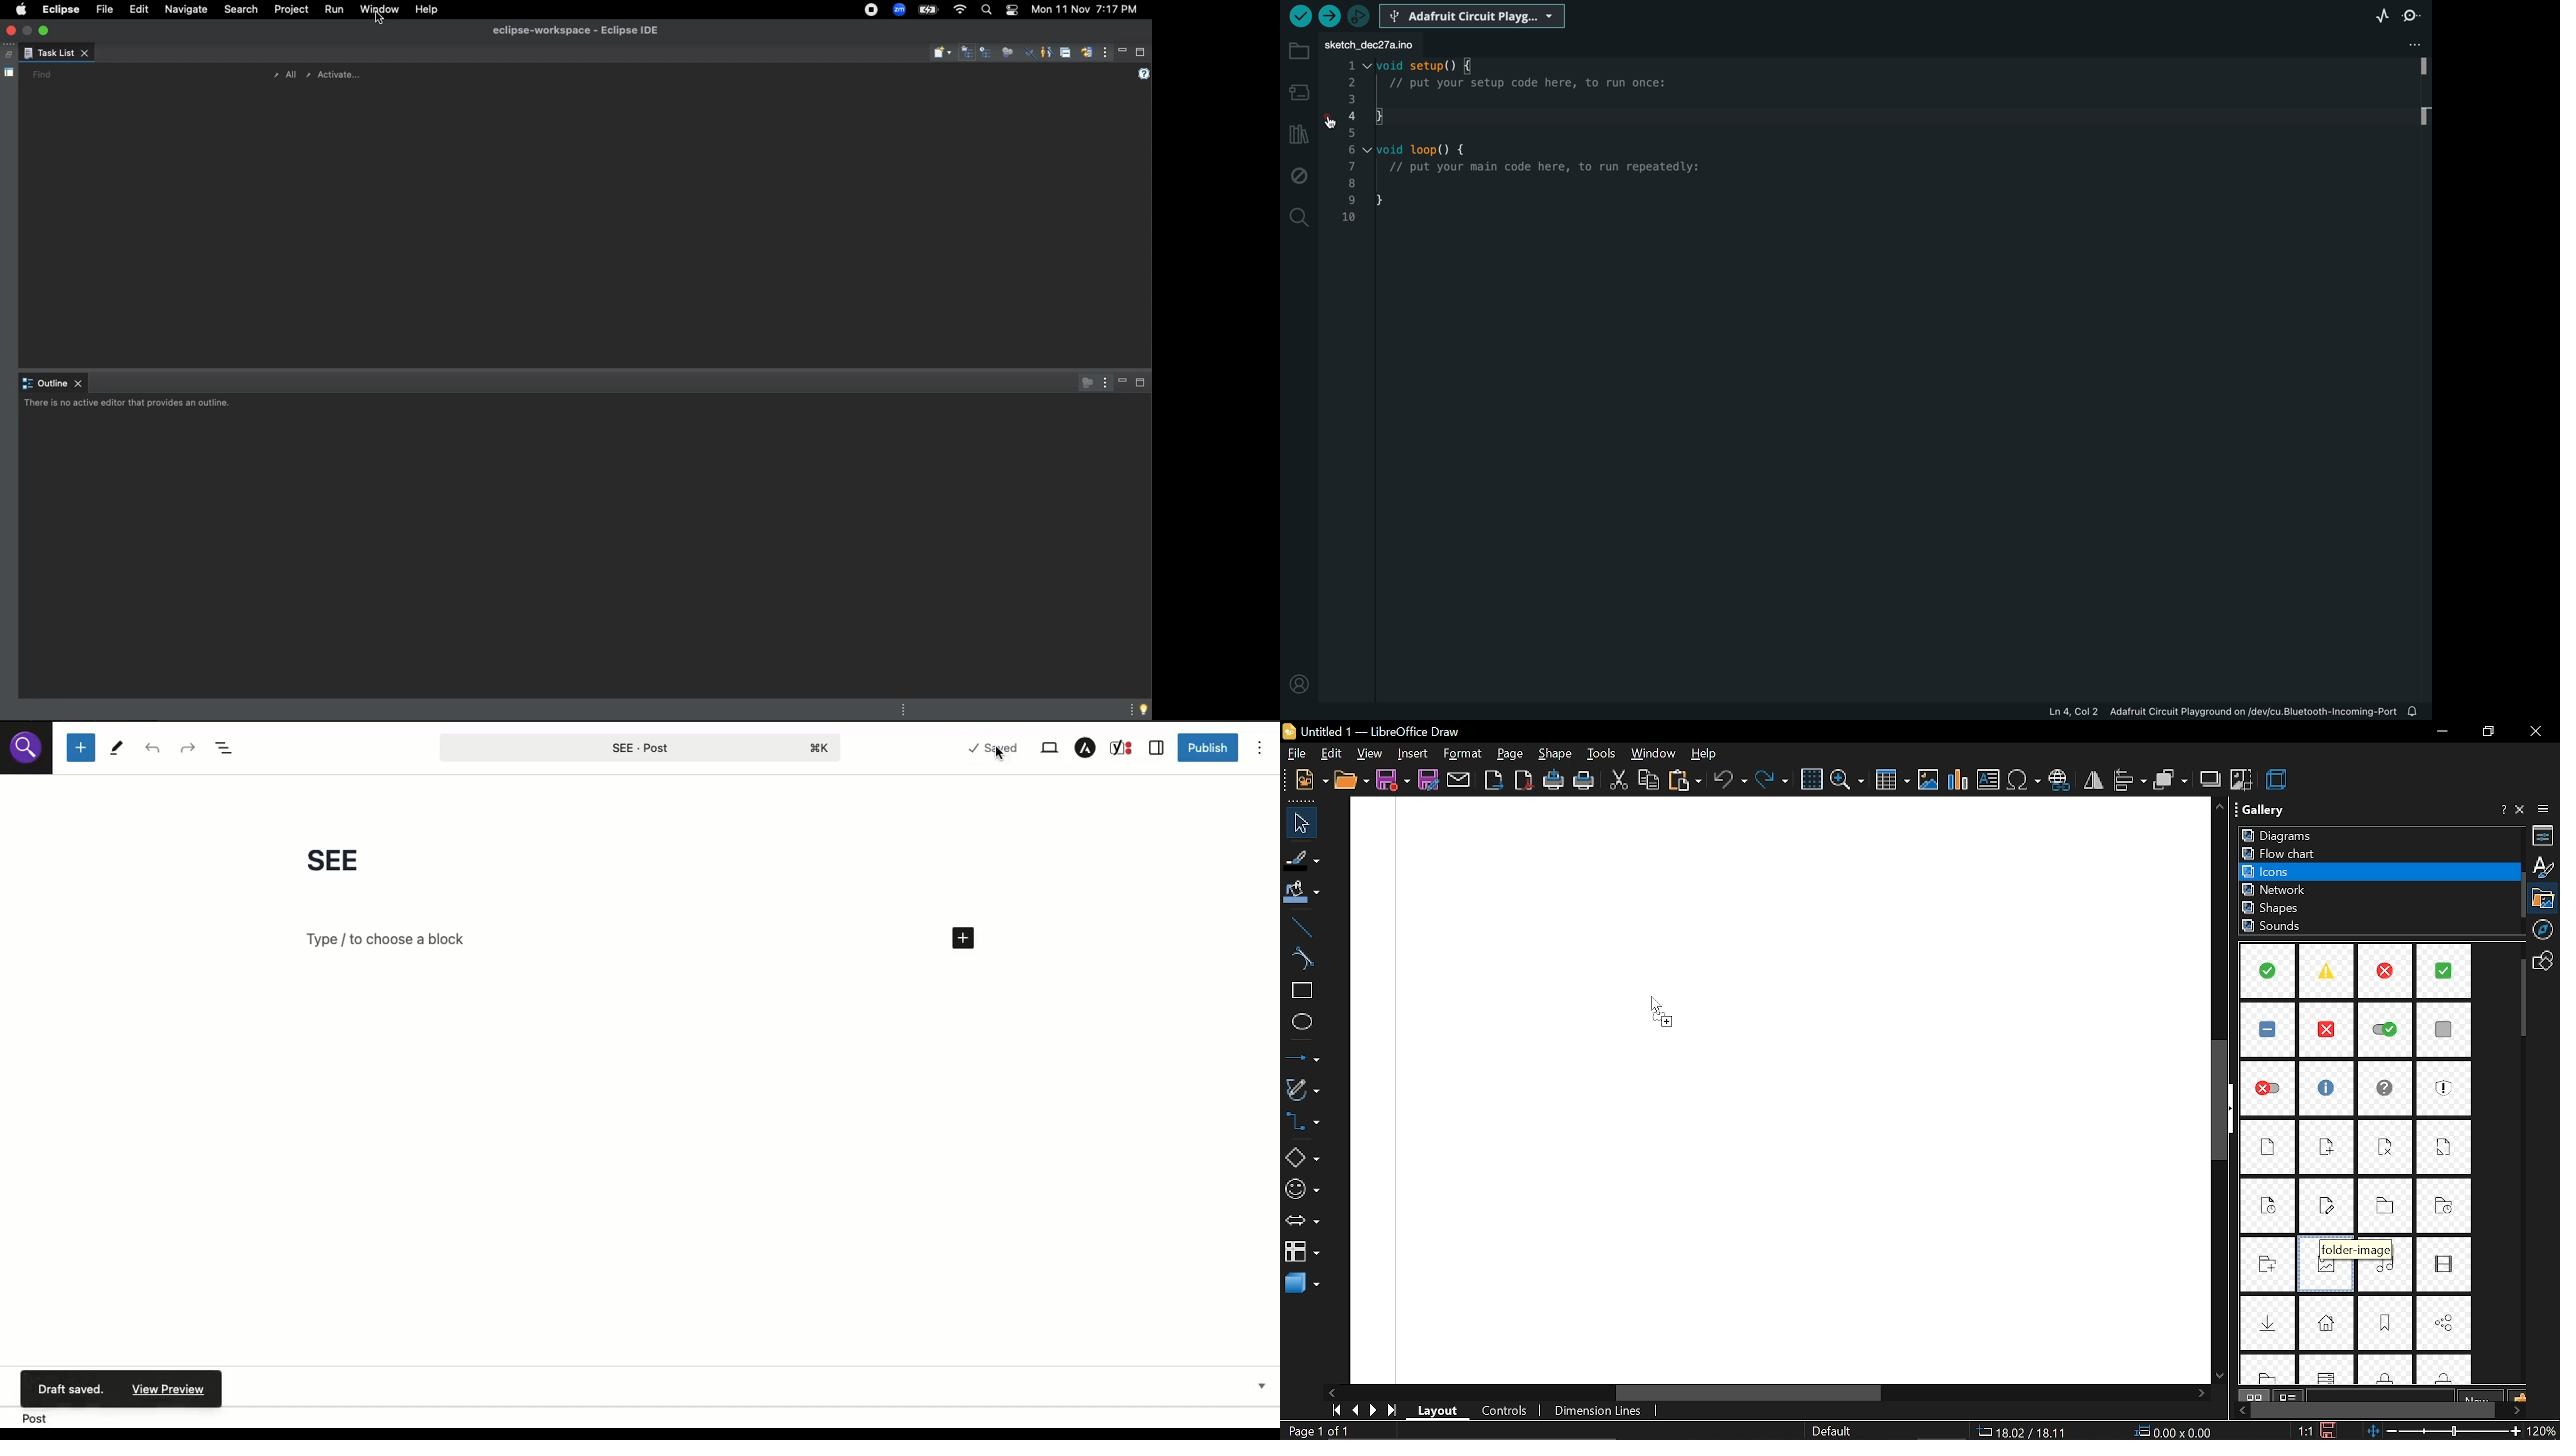 This screenshot has height=1456, width=2576. I want to click on 1:1, so click(2305, 1430).